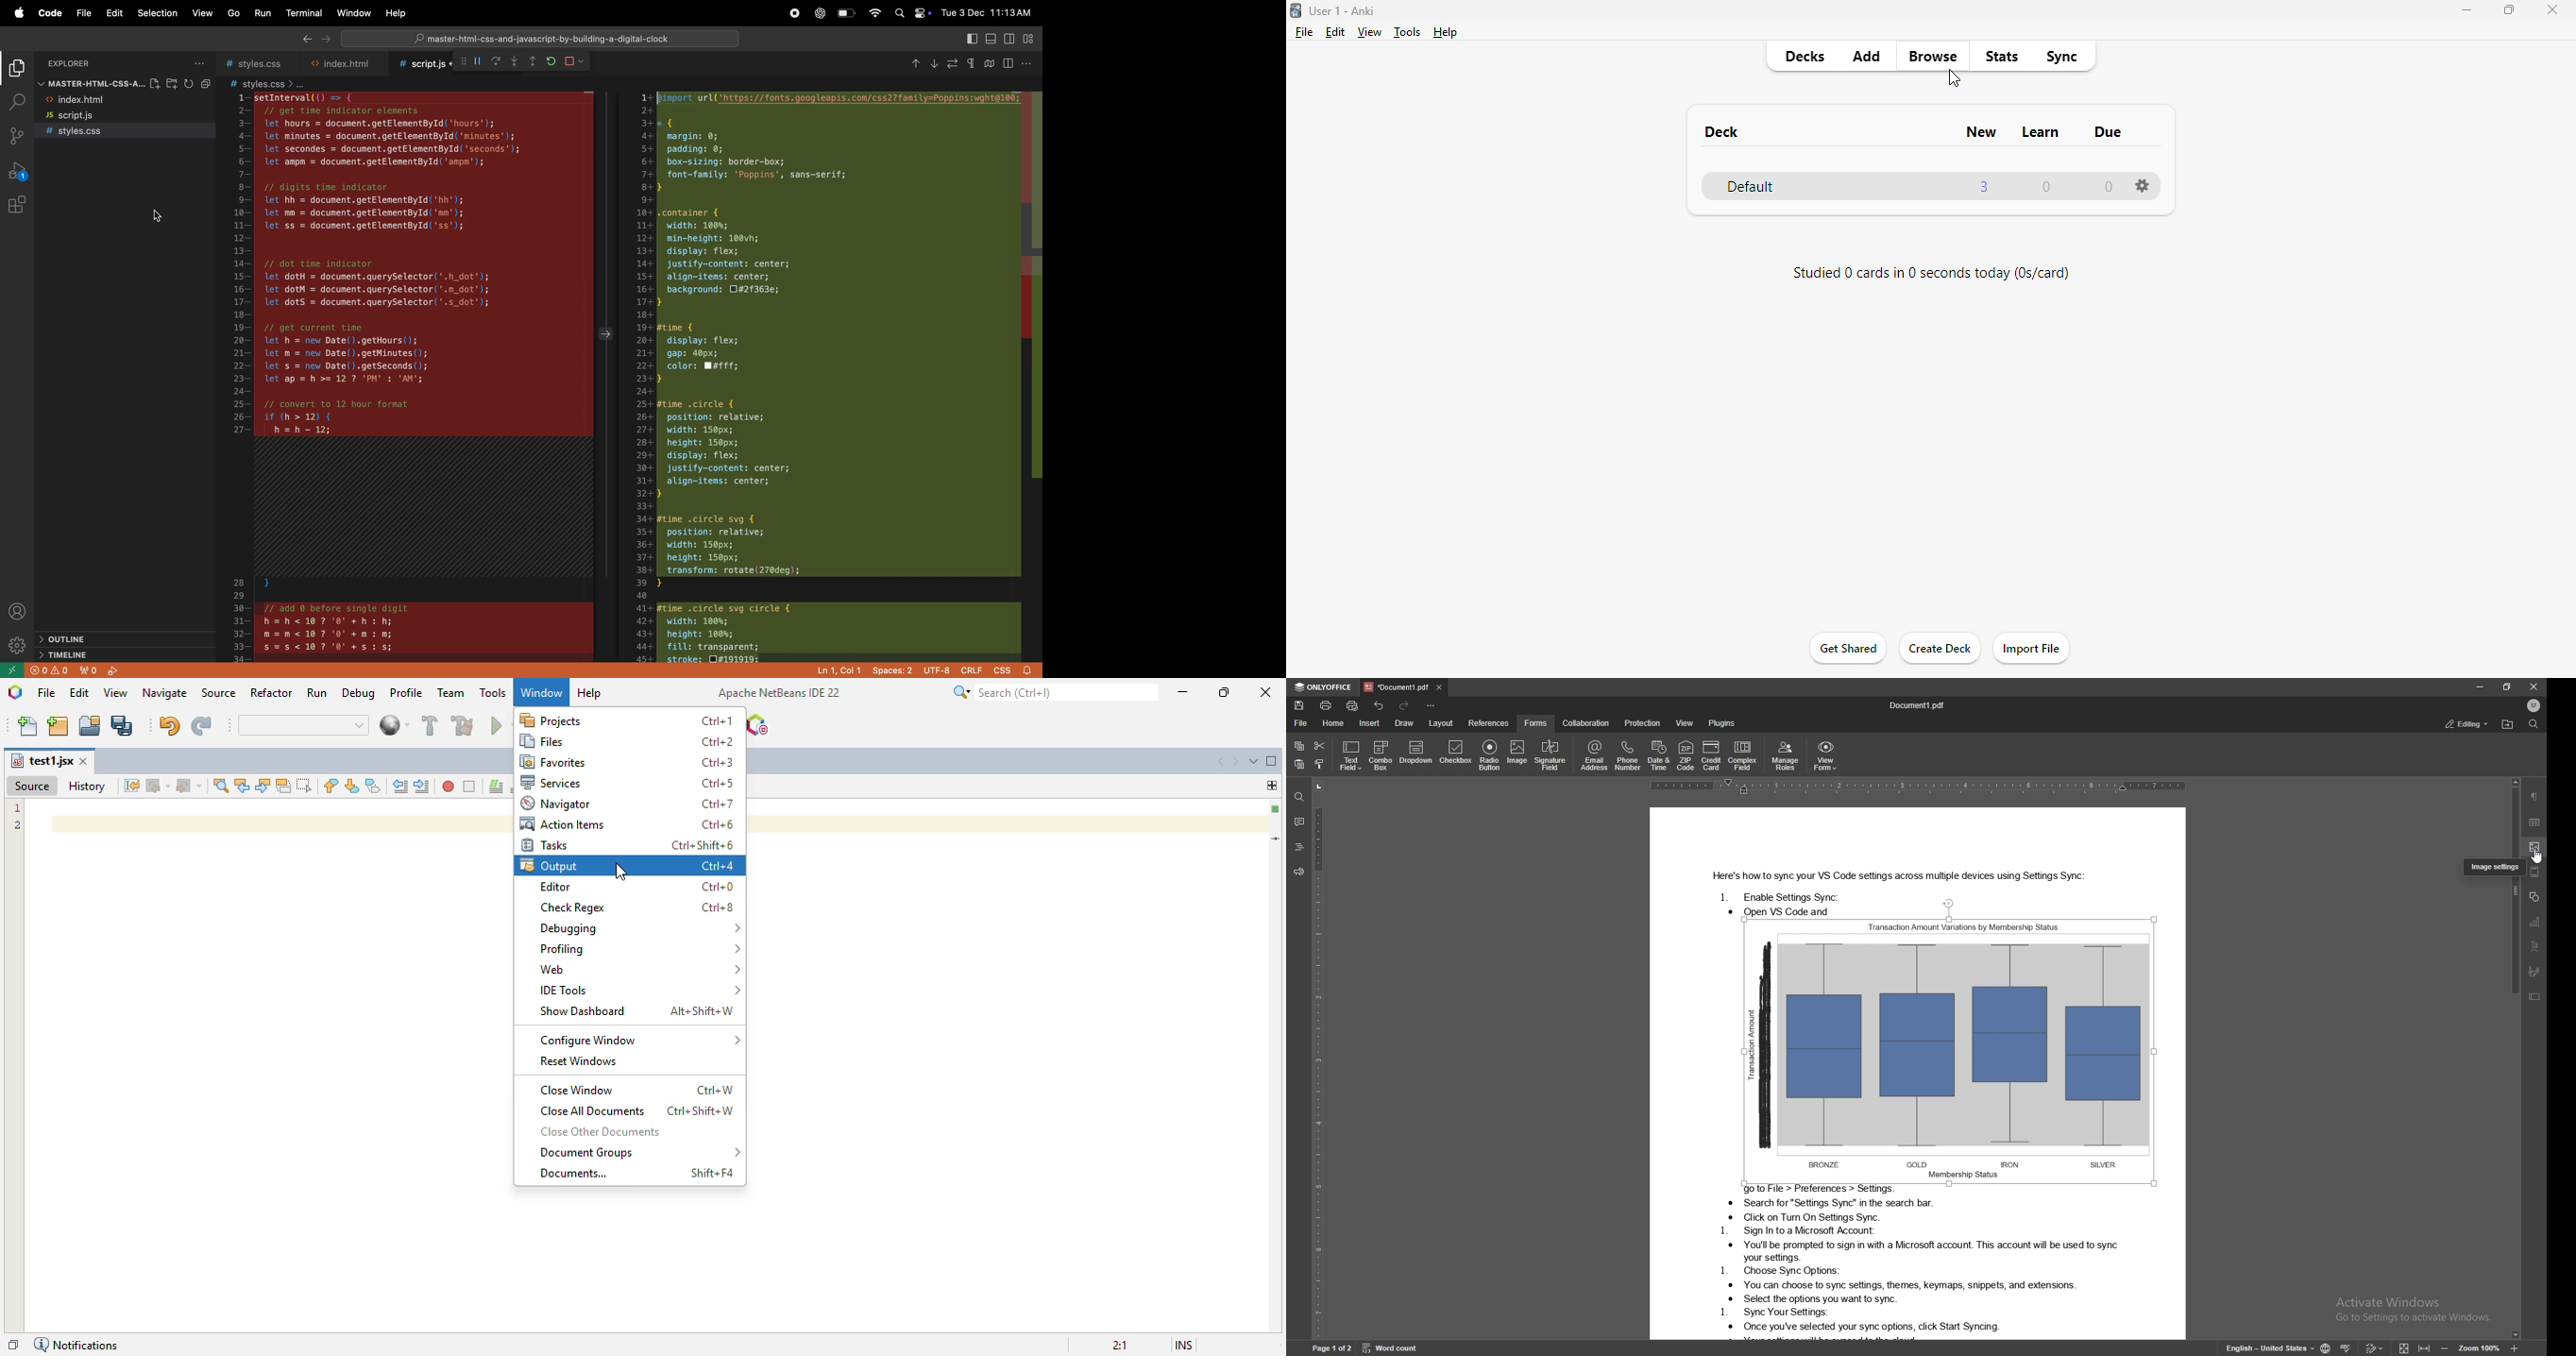  Describe the element at coordinates (77, 654) in the screenshot. I see `time line` at that location.